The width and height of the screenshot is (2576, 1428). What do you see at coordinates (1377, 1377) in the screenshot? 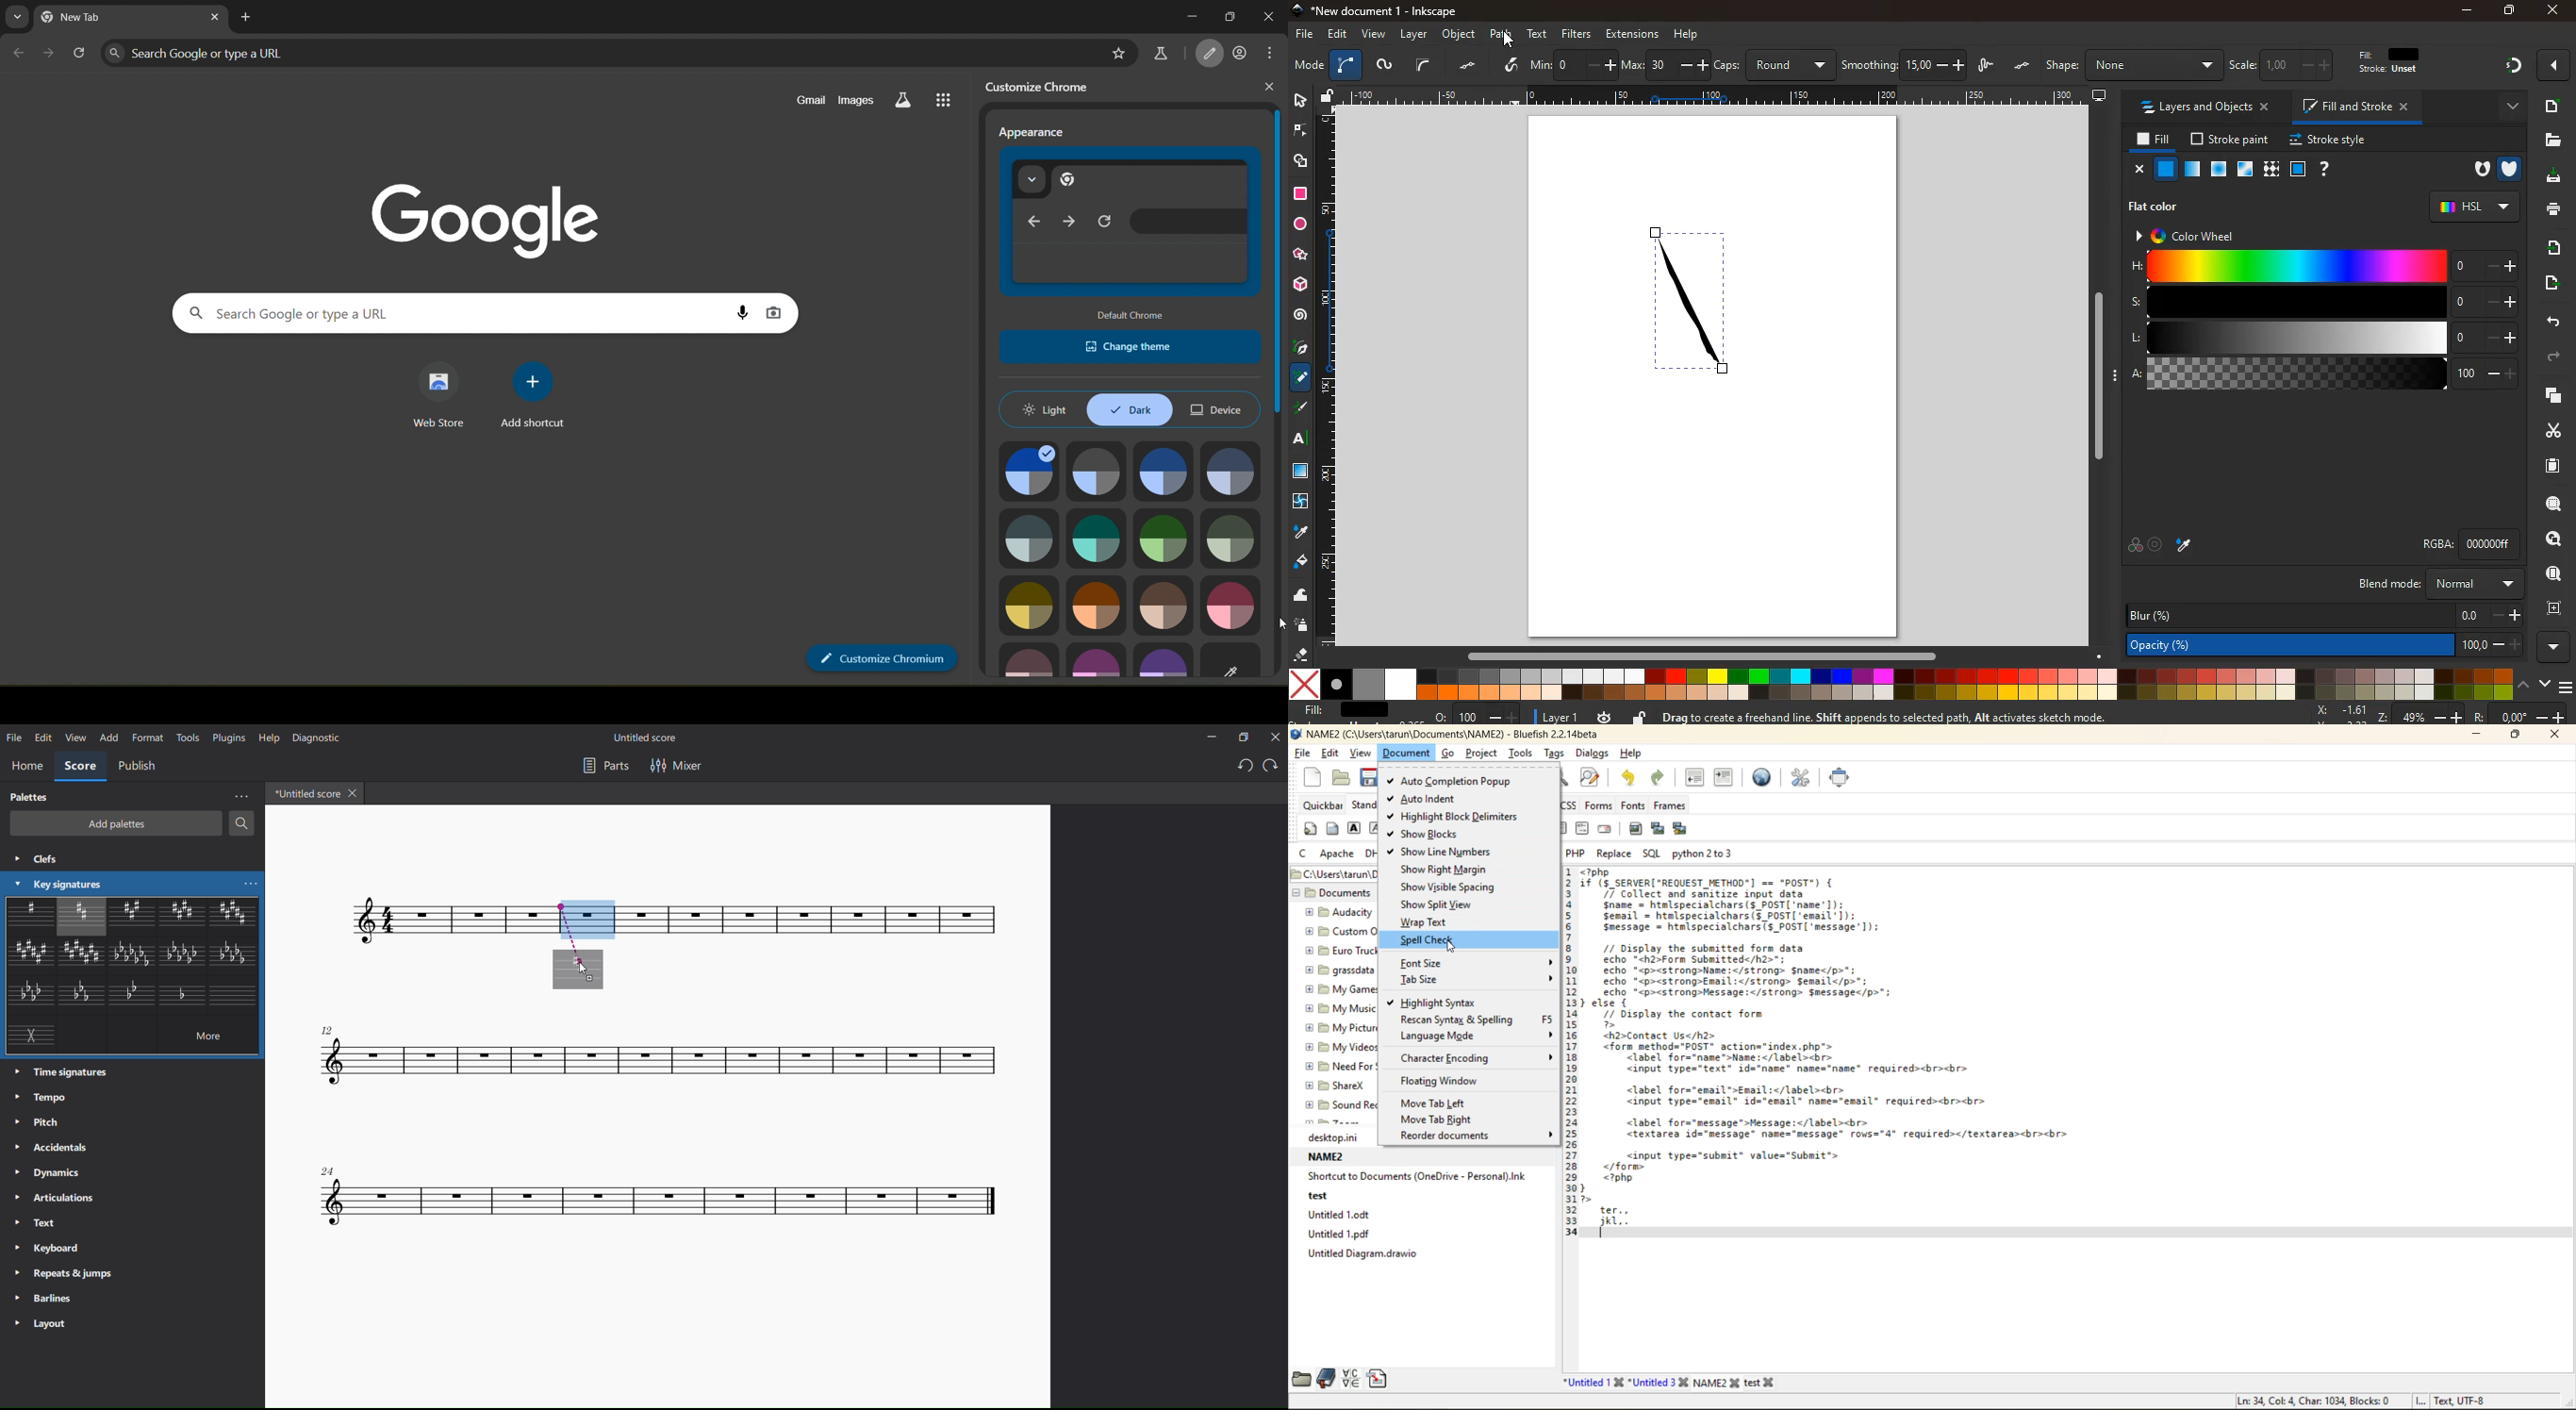
I see `snippets` at bounding box center [1377, 1377].